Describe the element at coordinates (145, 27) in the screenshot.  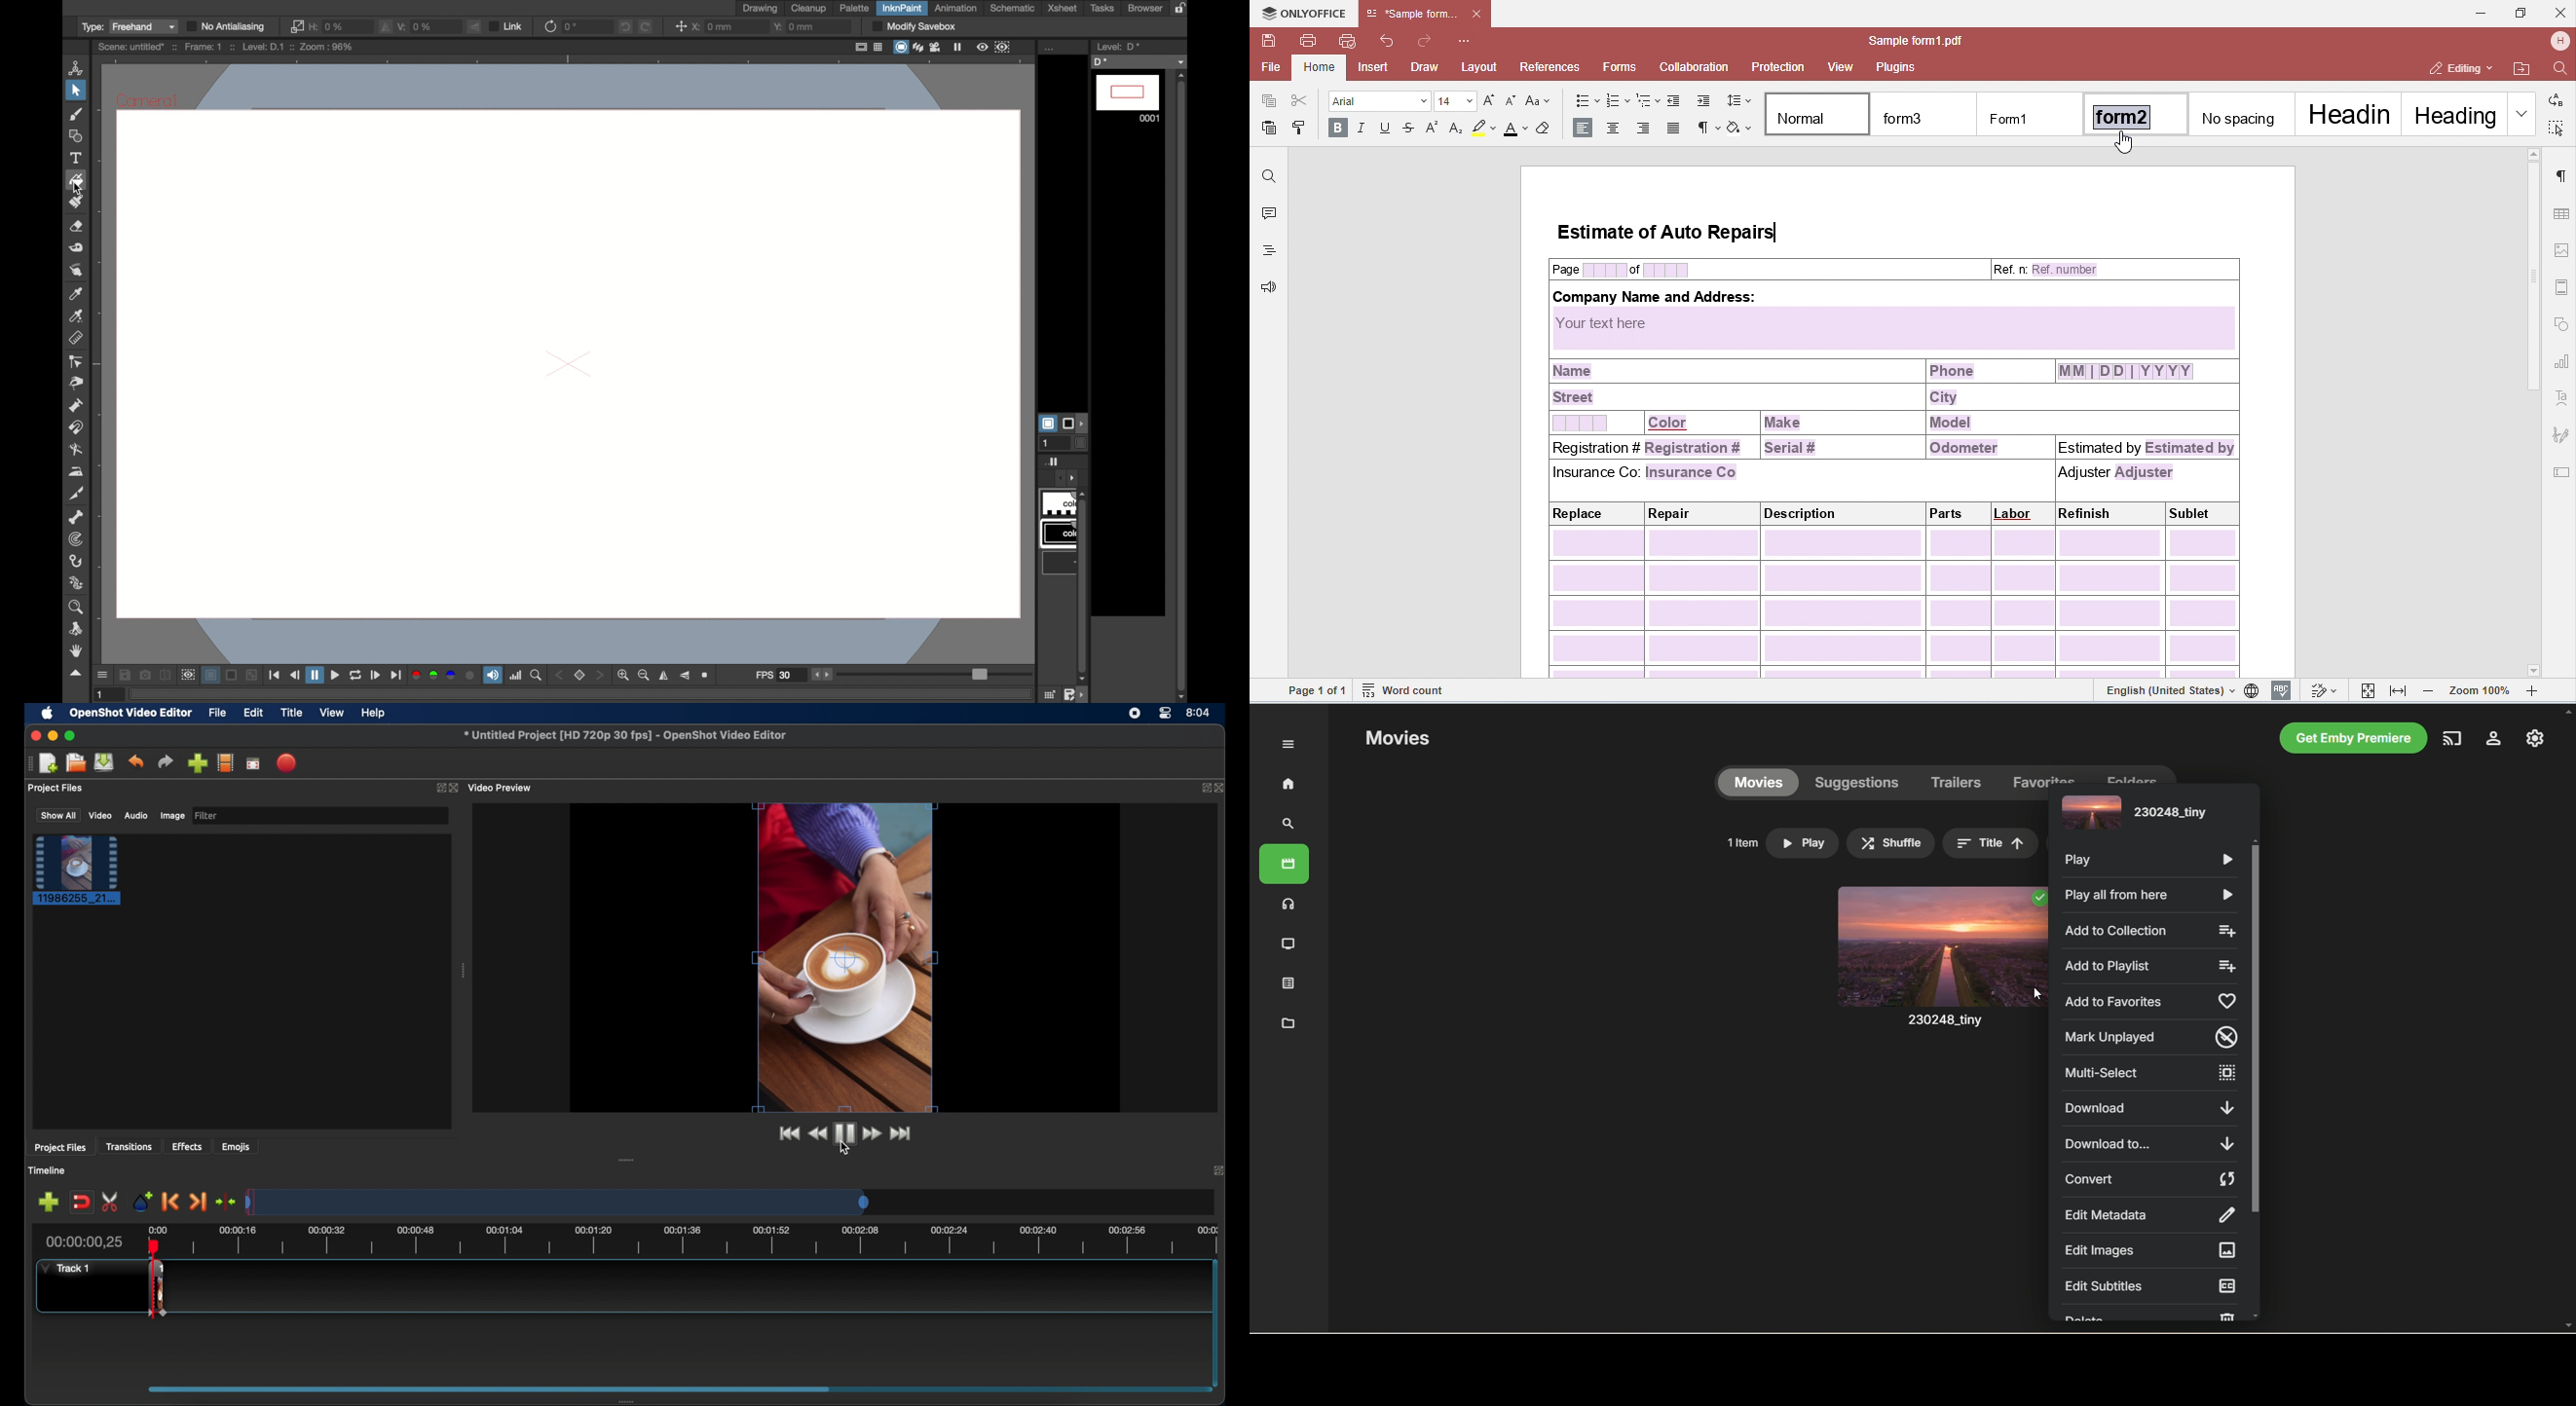
I see `Freehand` at that location.